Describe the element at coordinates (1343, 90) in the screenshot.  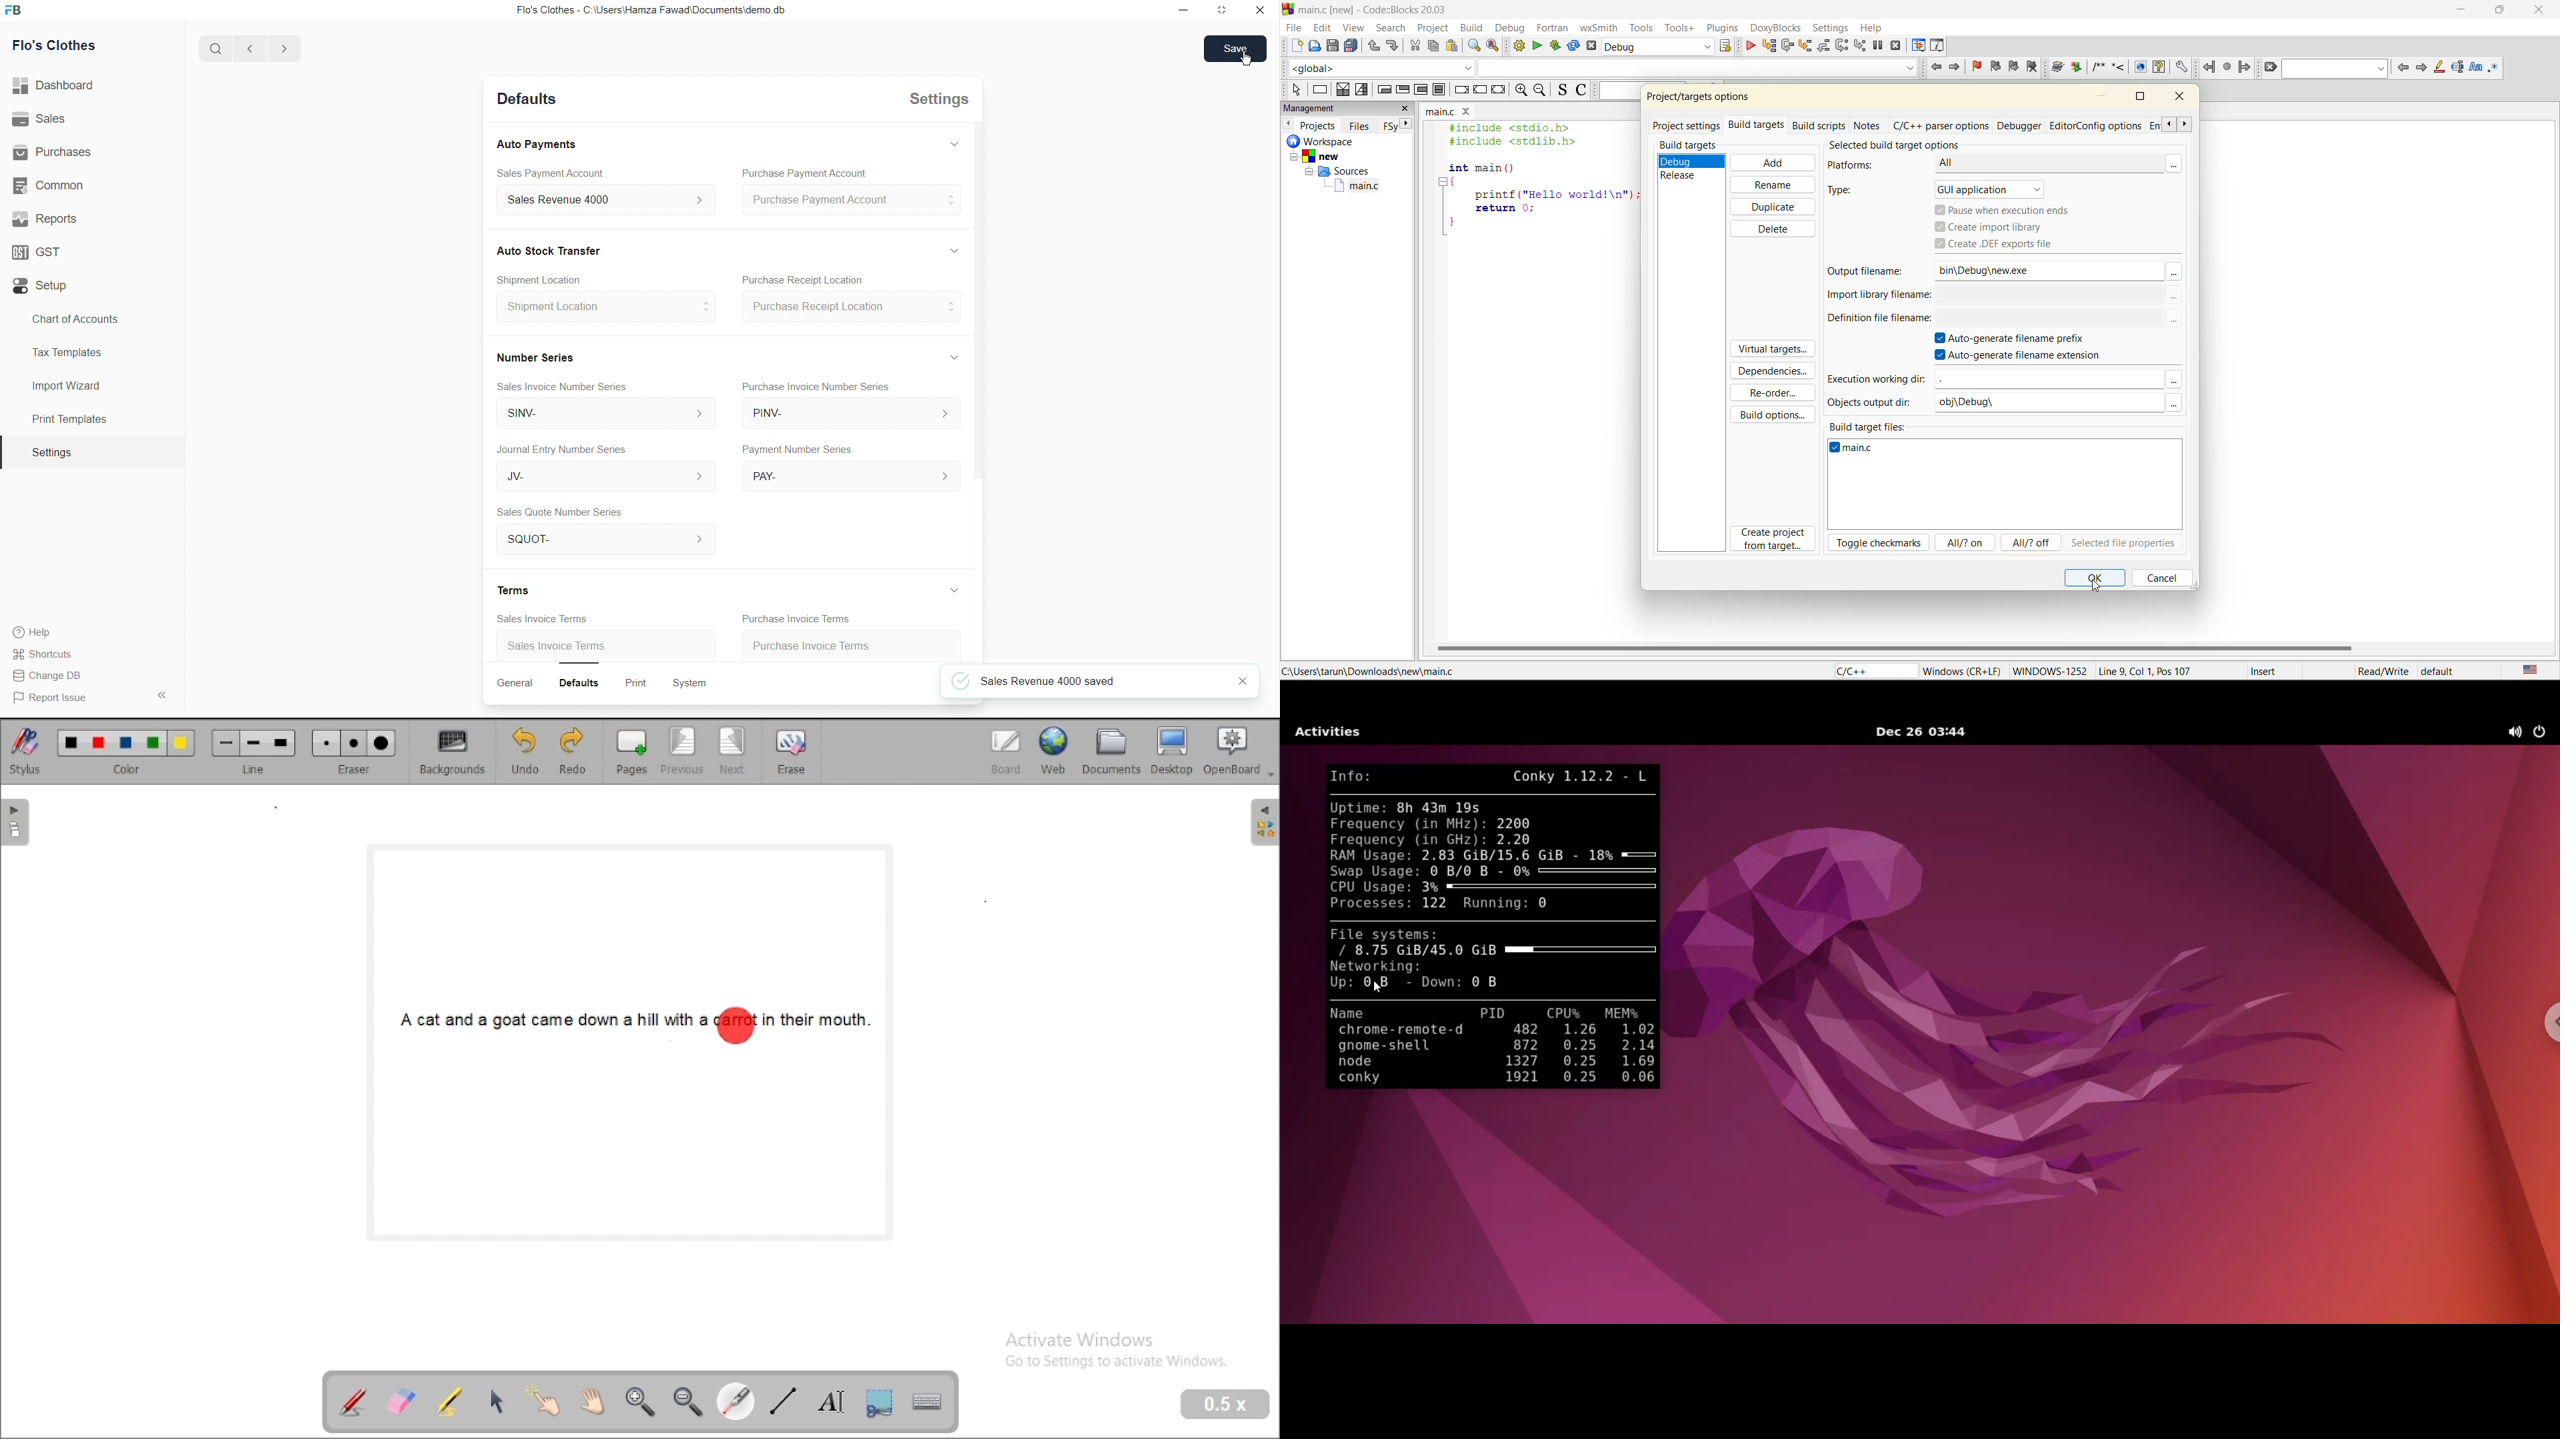
I see `decision` at that location.